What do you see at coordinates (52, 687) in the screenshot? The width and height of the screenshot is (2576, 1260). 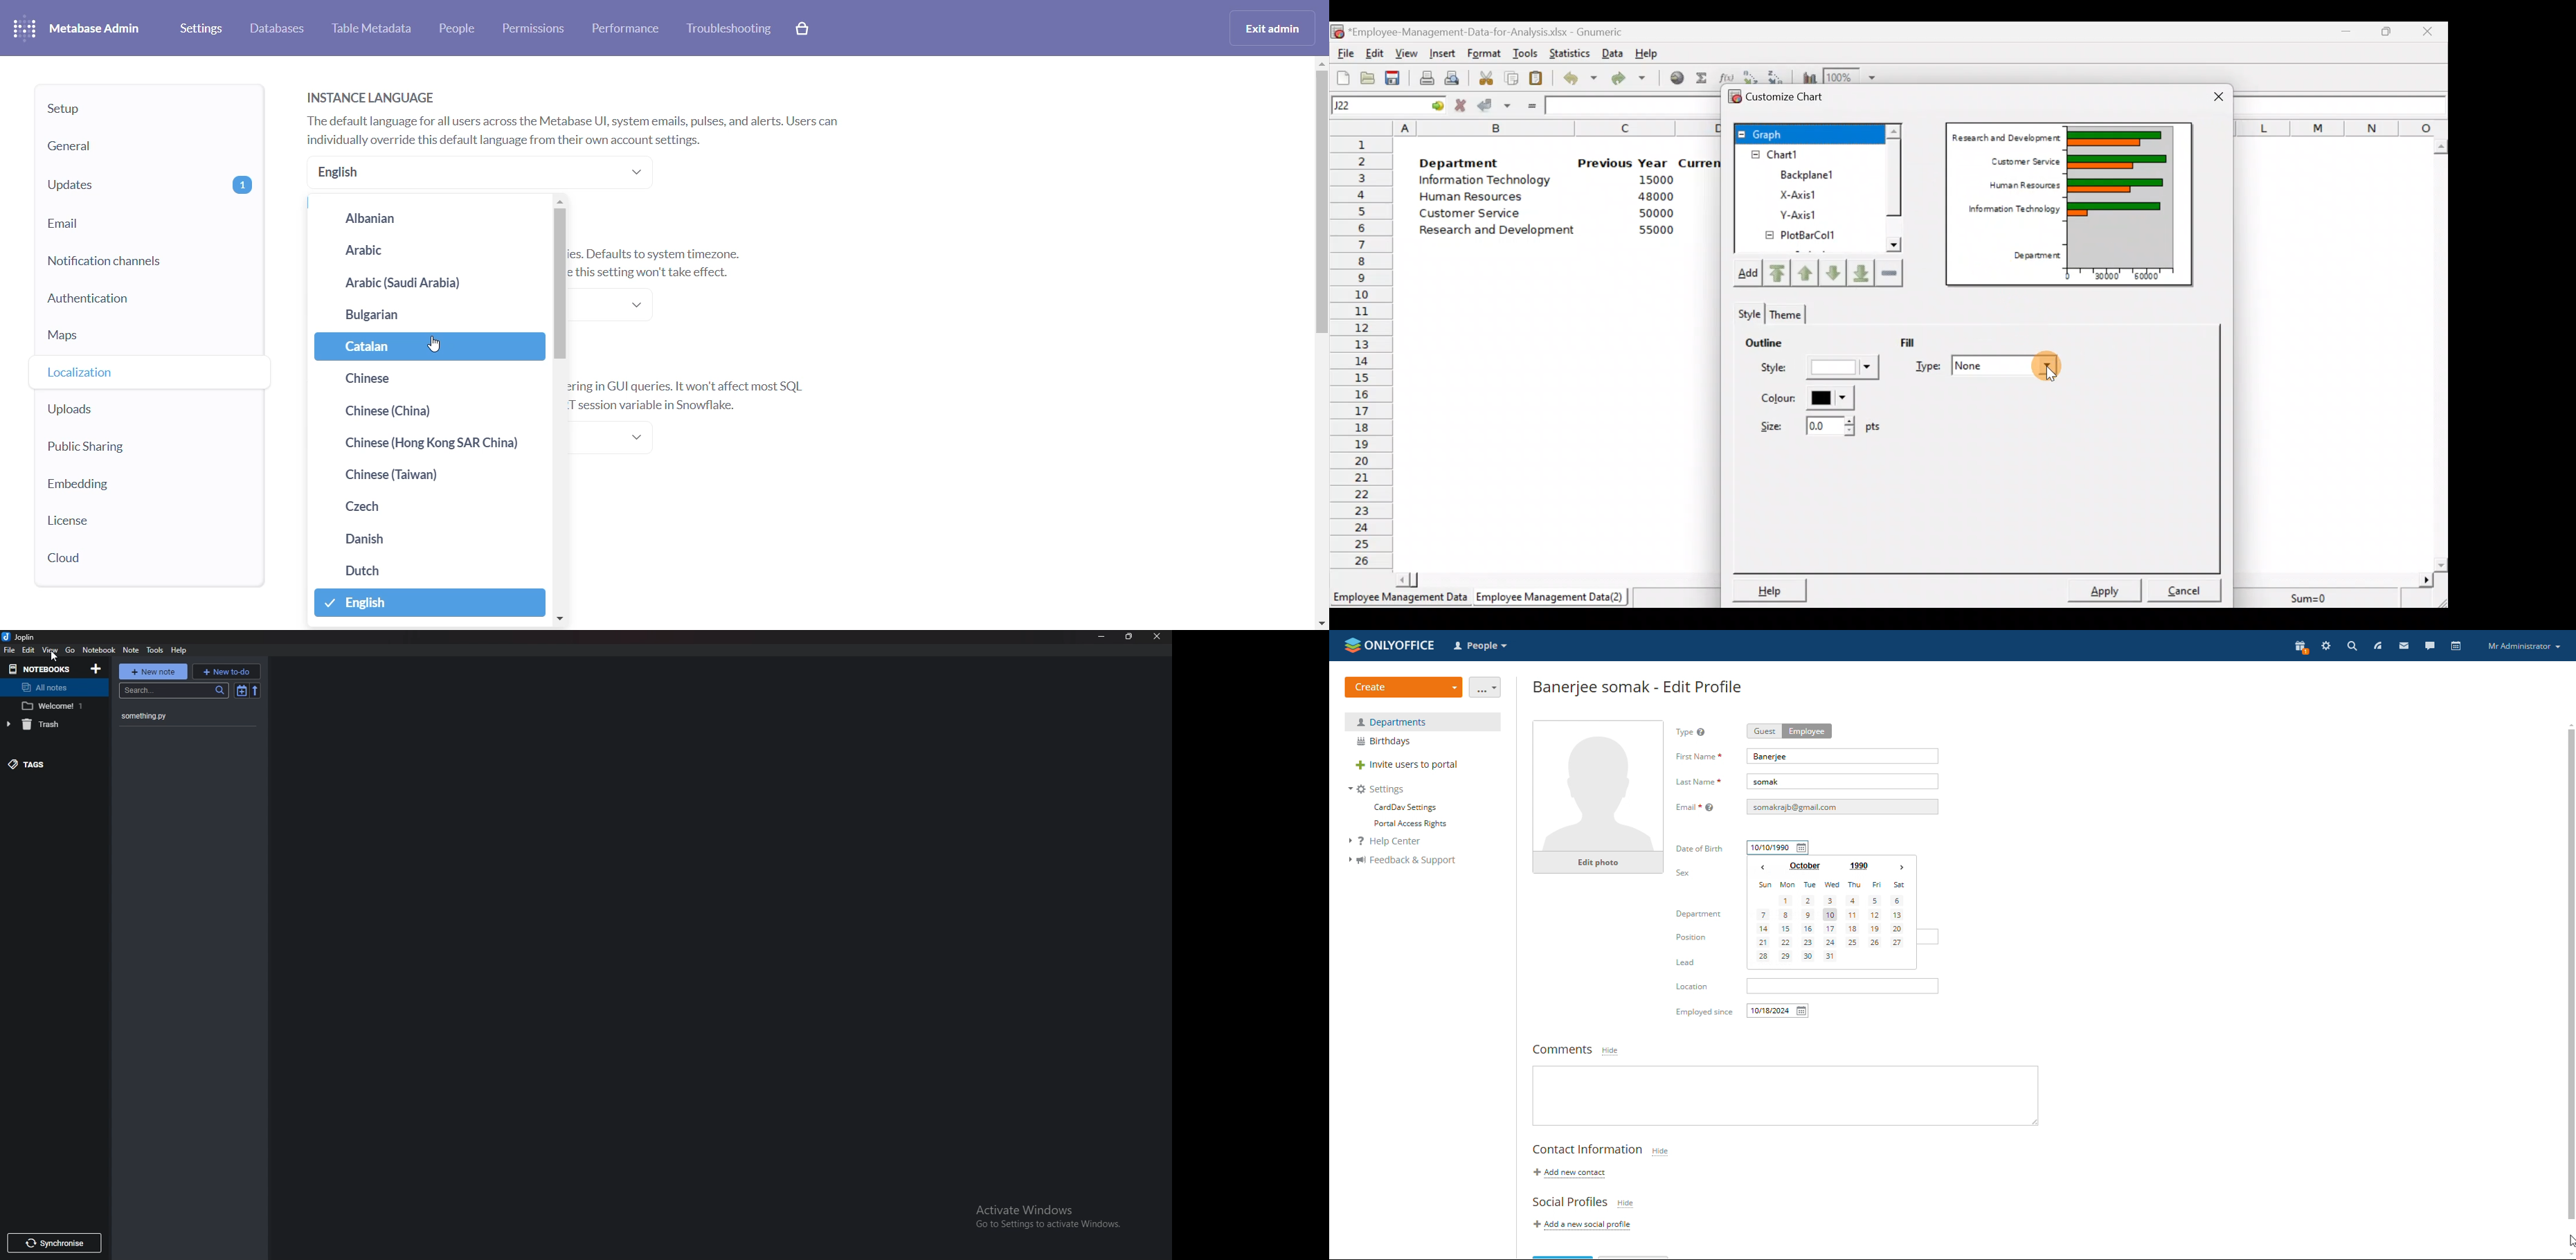 I see `All notes` at bounding box center [52, 687].